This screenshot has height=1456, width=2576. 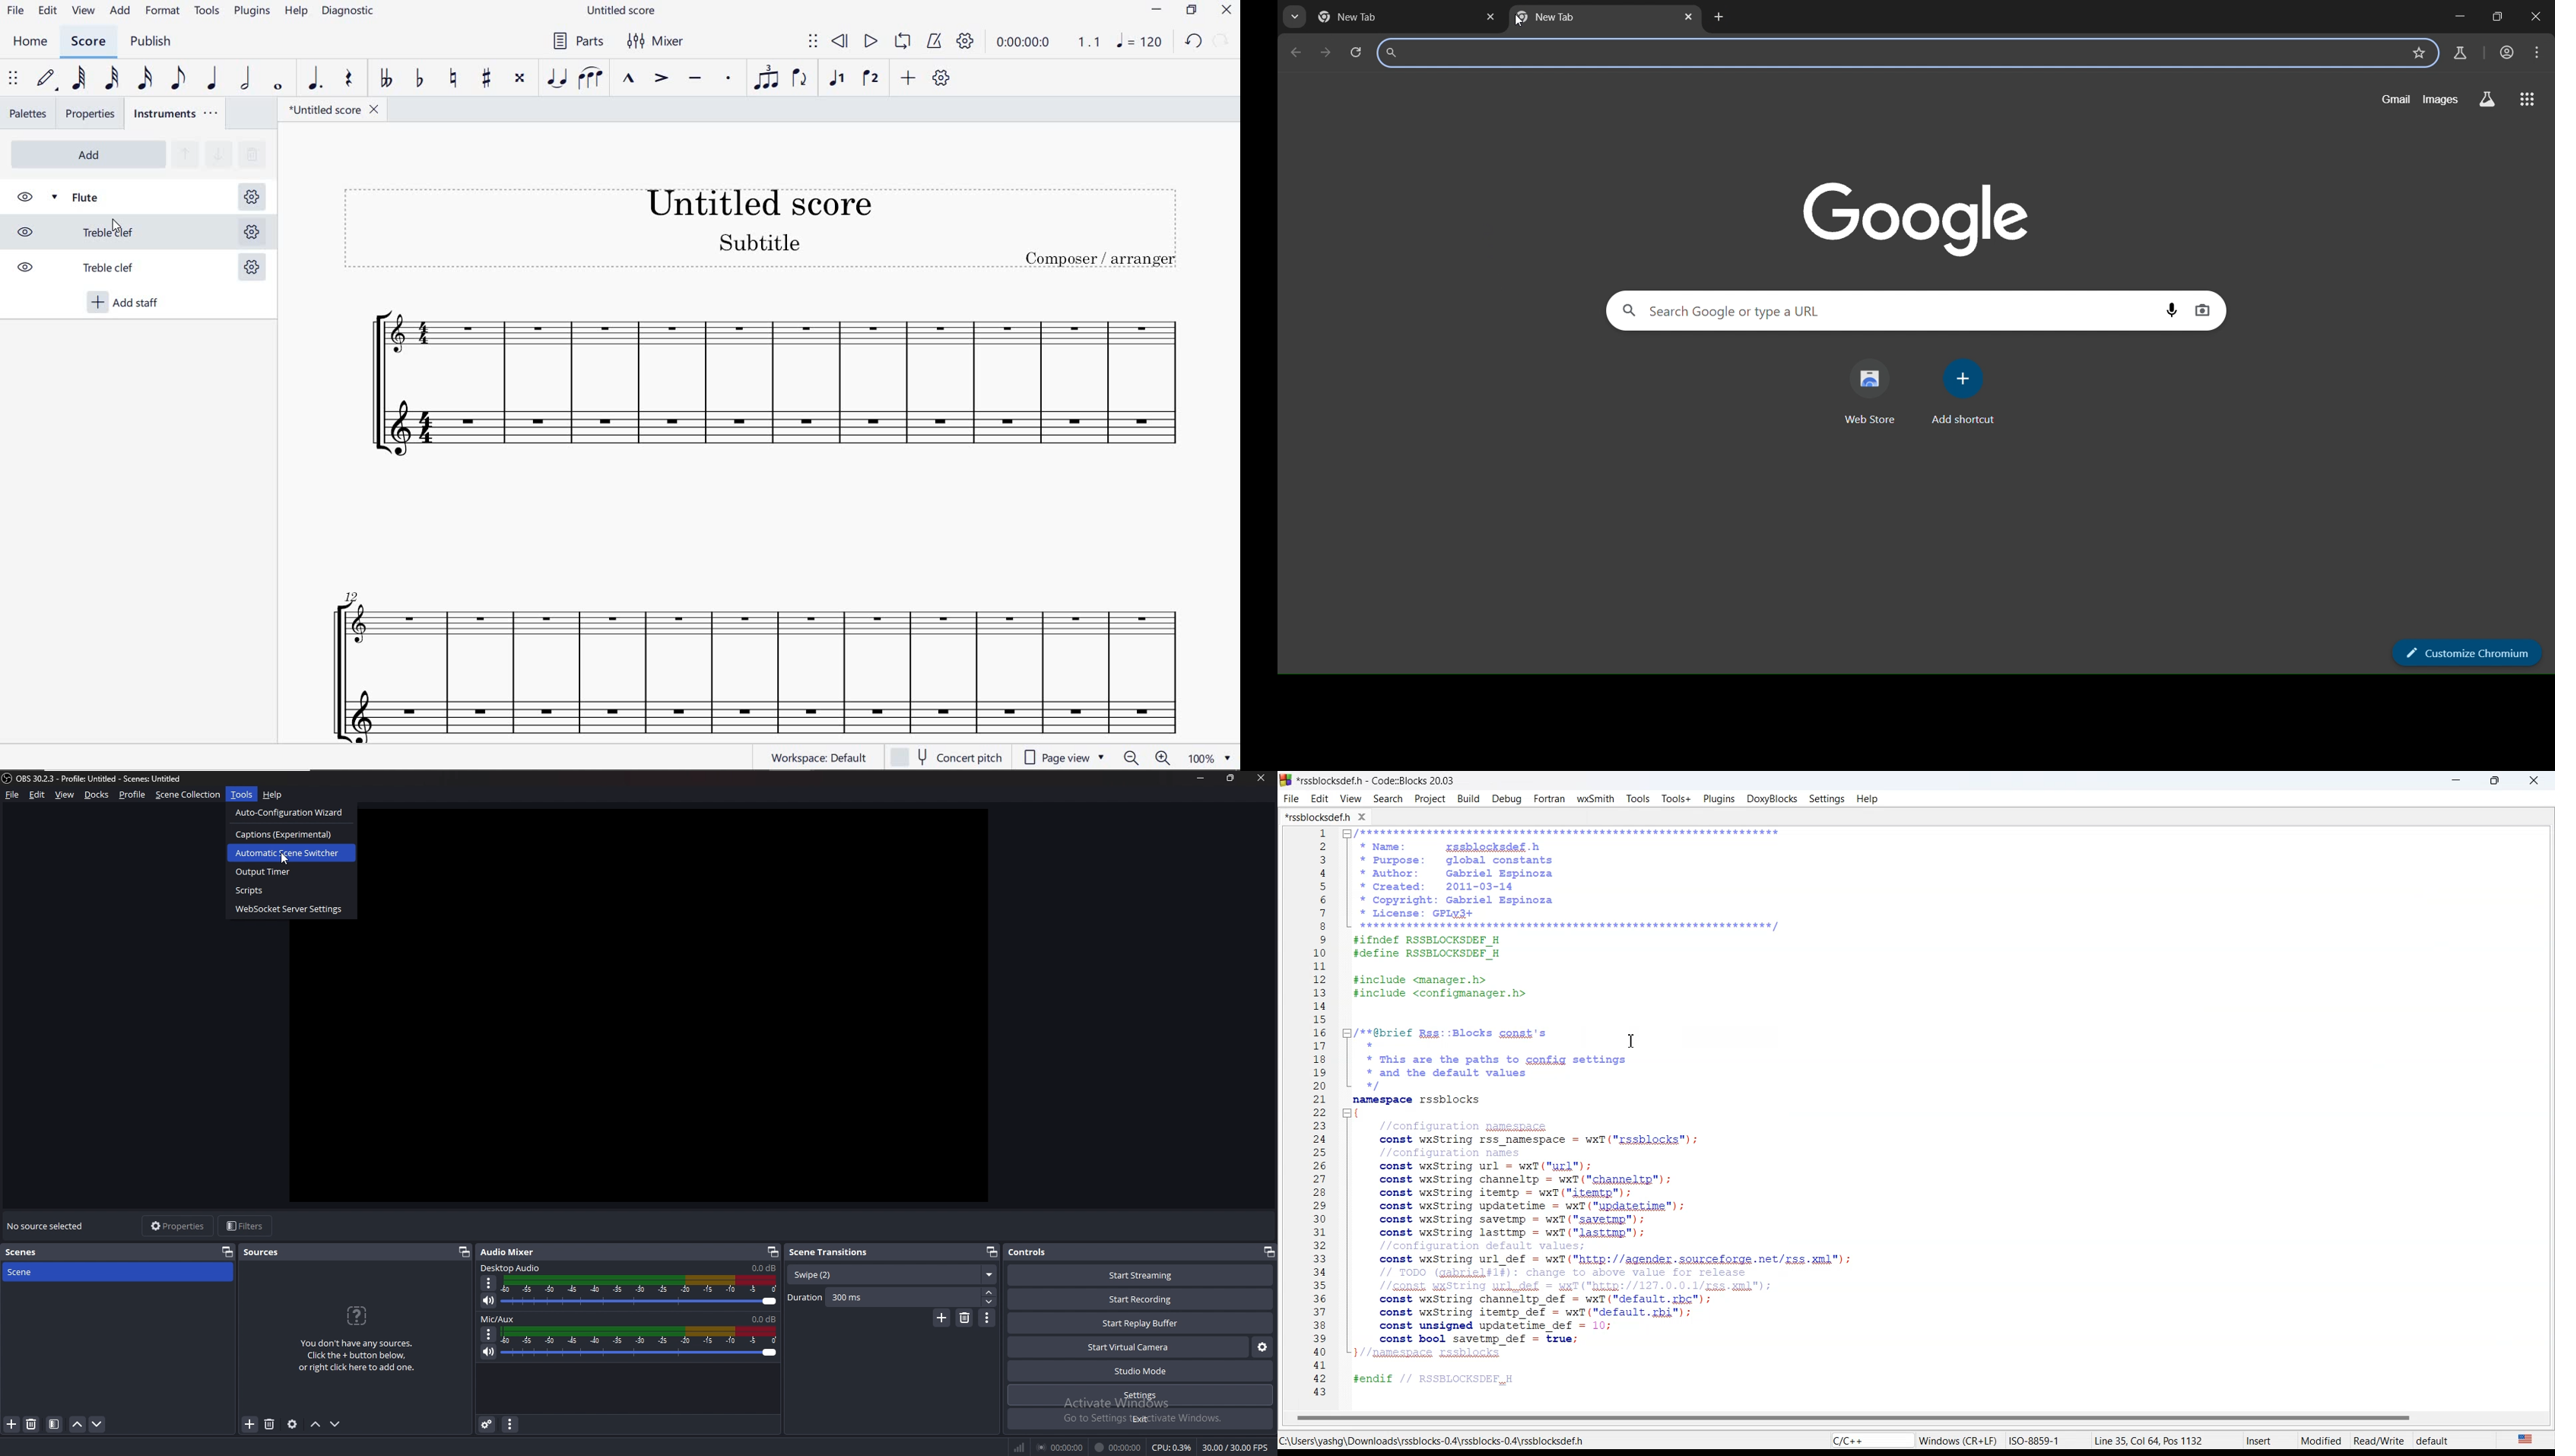 What do you see at coordinates (2003, 1440) in the screenshot?
I see `Windows(CR+LF)` at bounding box center [2003, 1440].